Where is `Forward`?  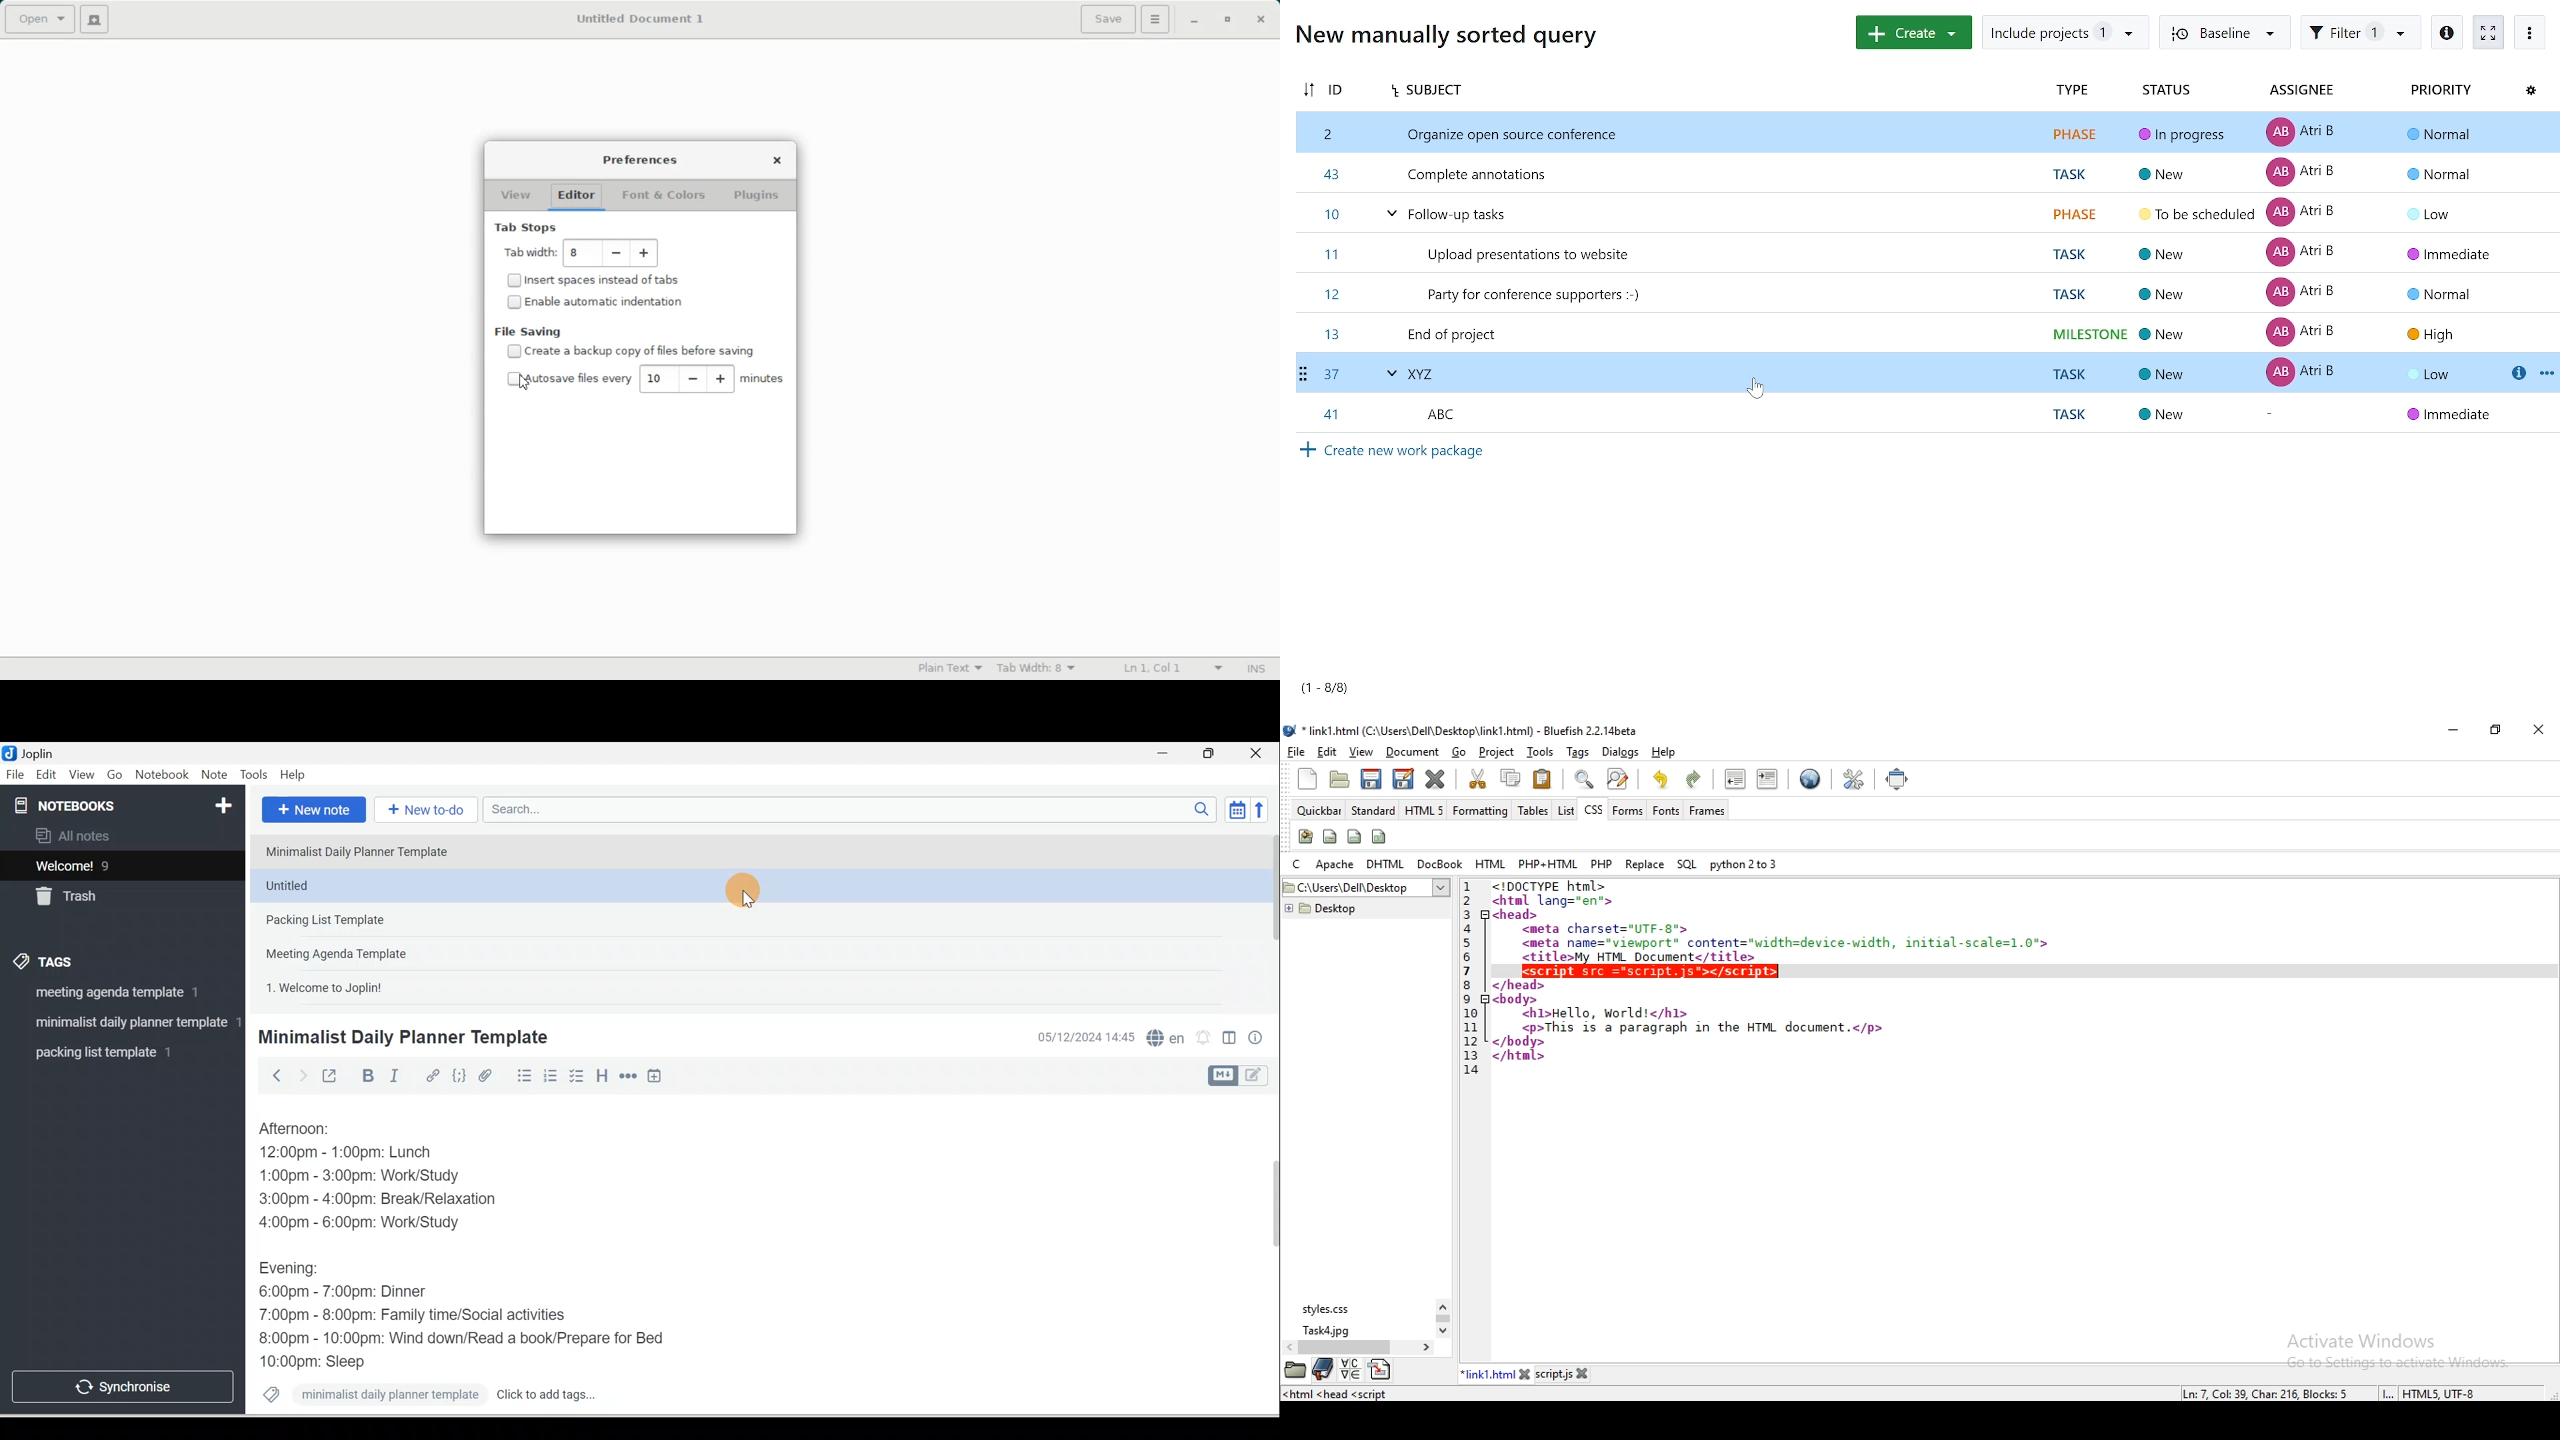 Forward is located at coordinates (301, 1075).